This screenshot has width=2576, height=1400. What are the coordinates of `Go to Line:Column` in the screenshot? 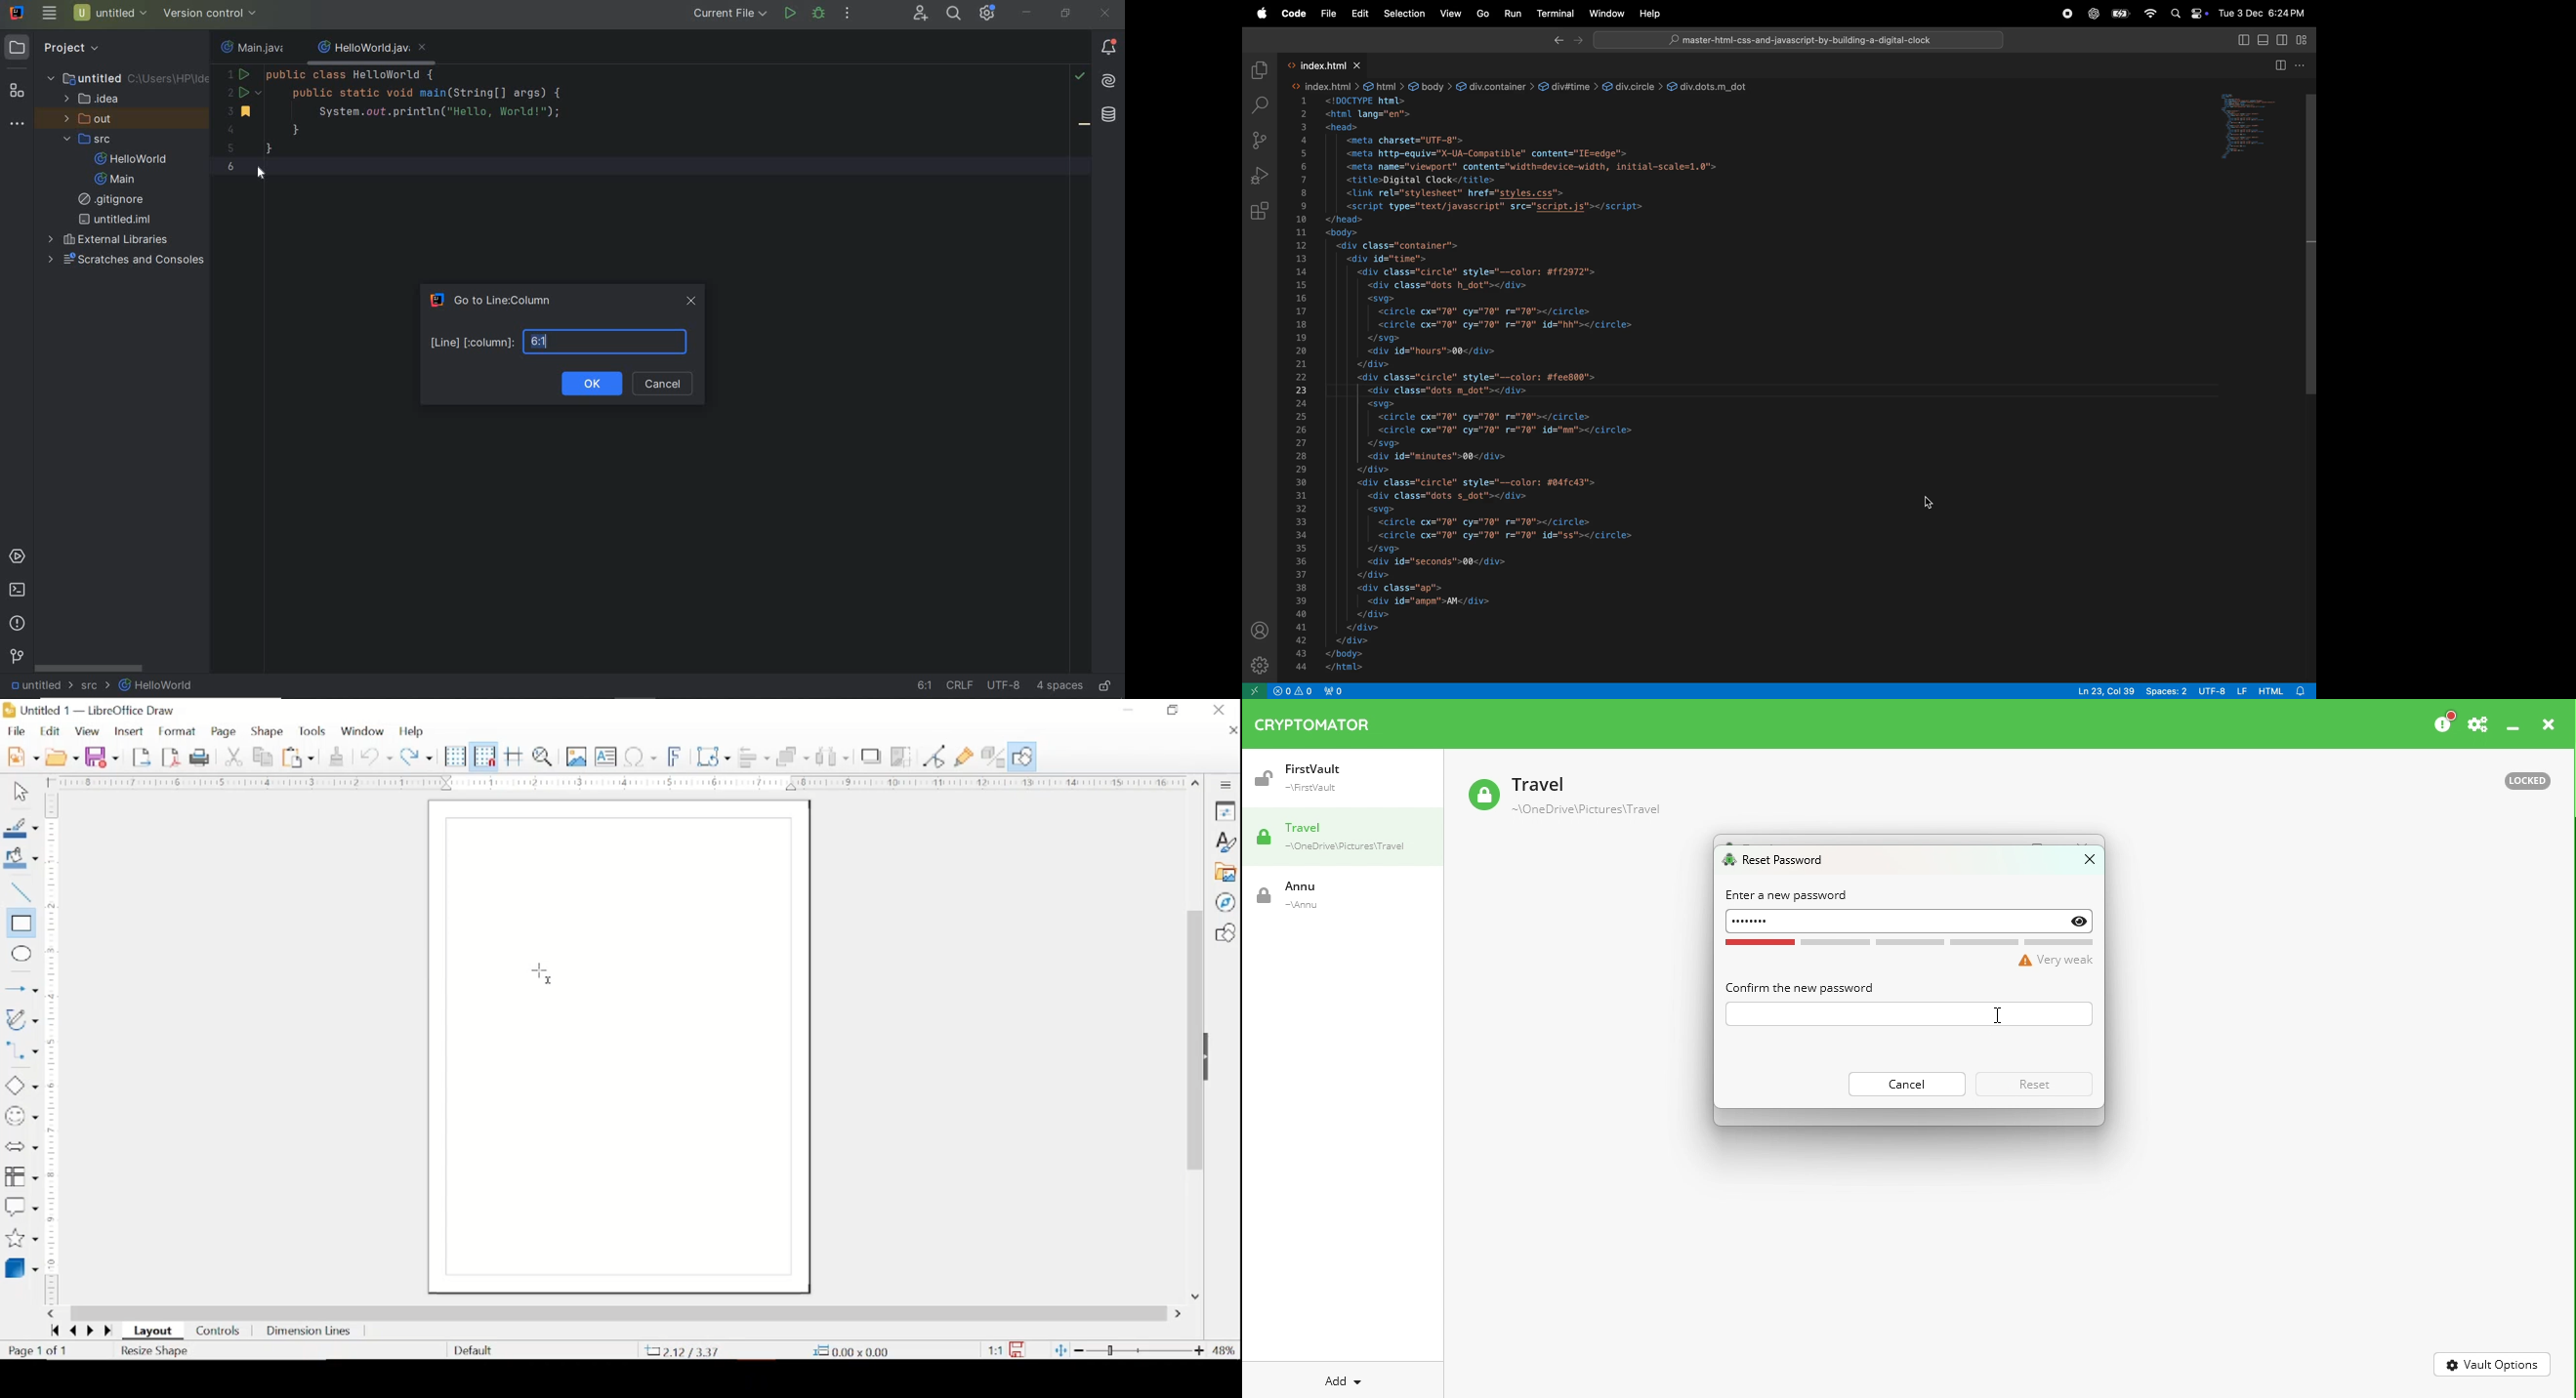 It's located at (498, 300).